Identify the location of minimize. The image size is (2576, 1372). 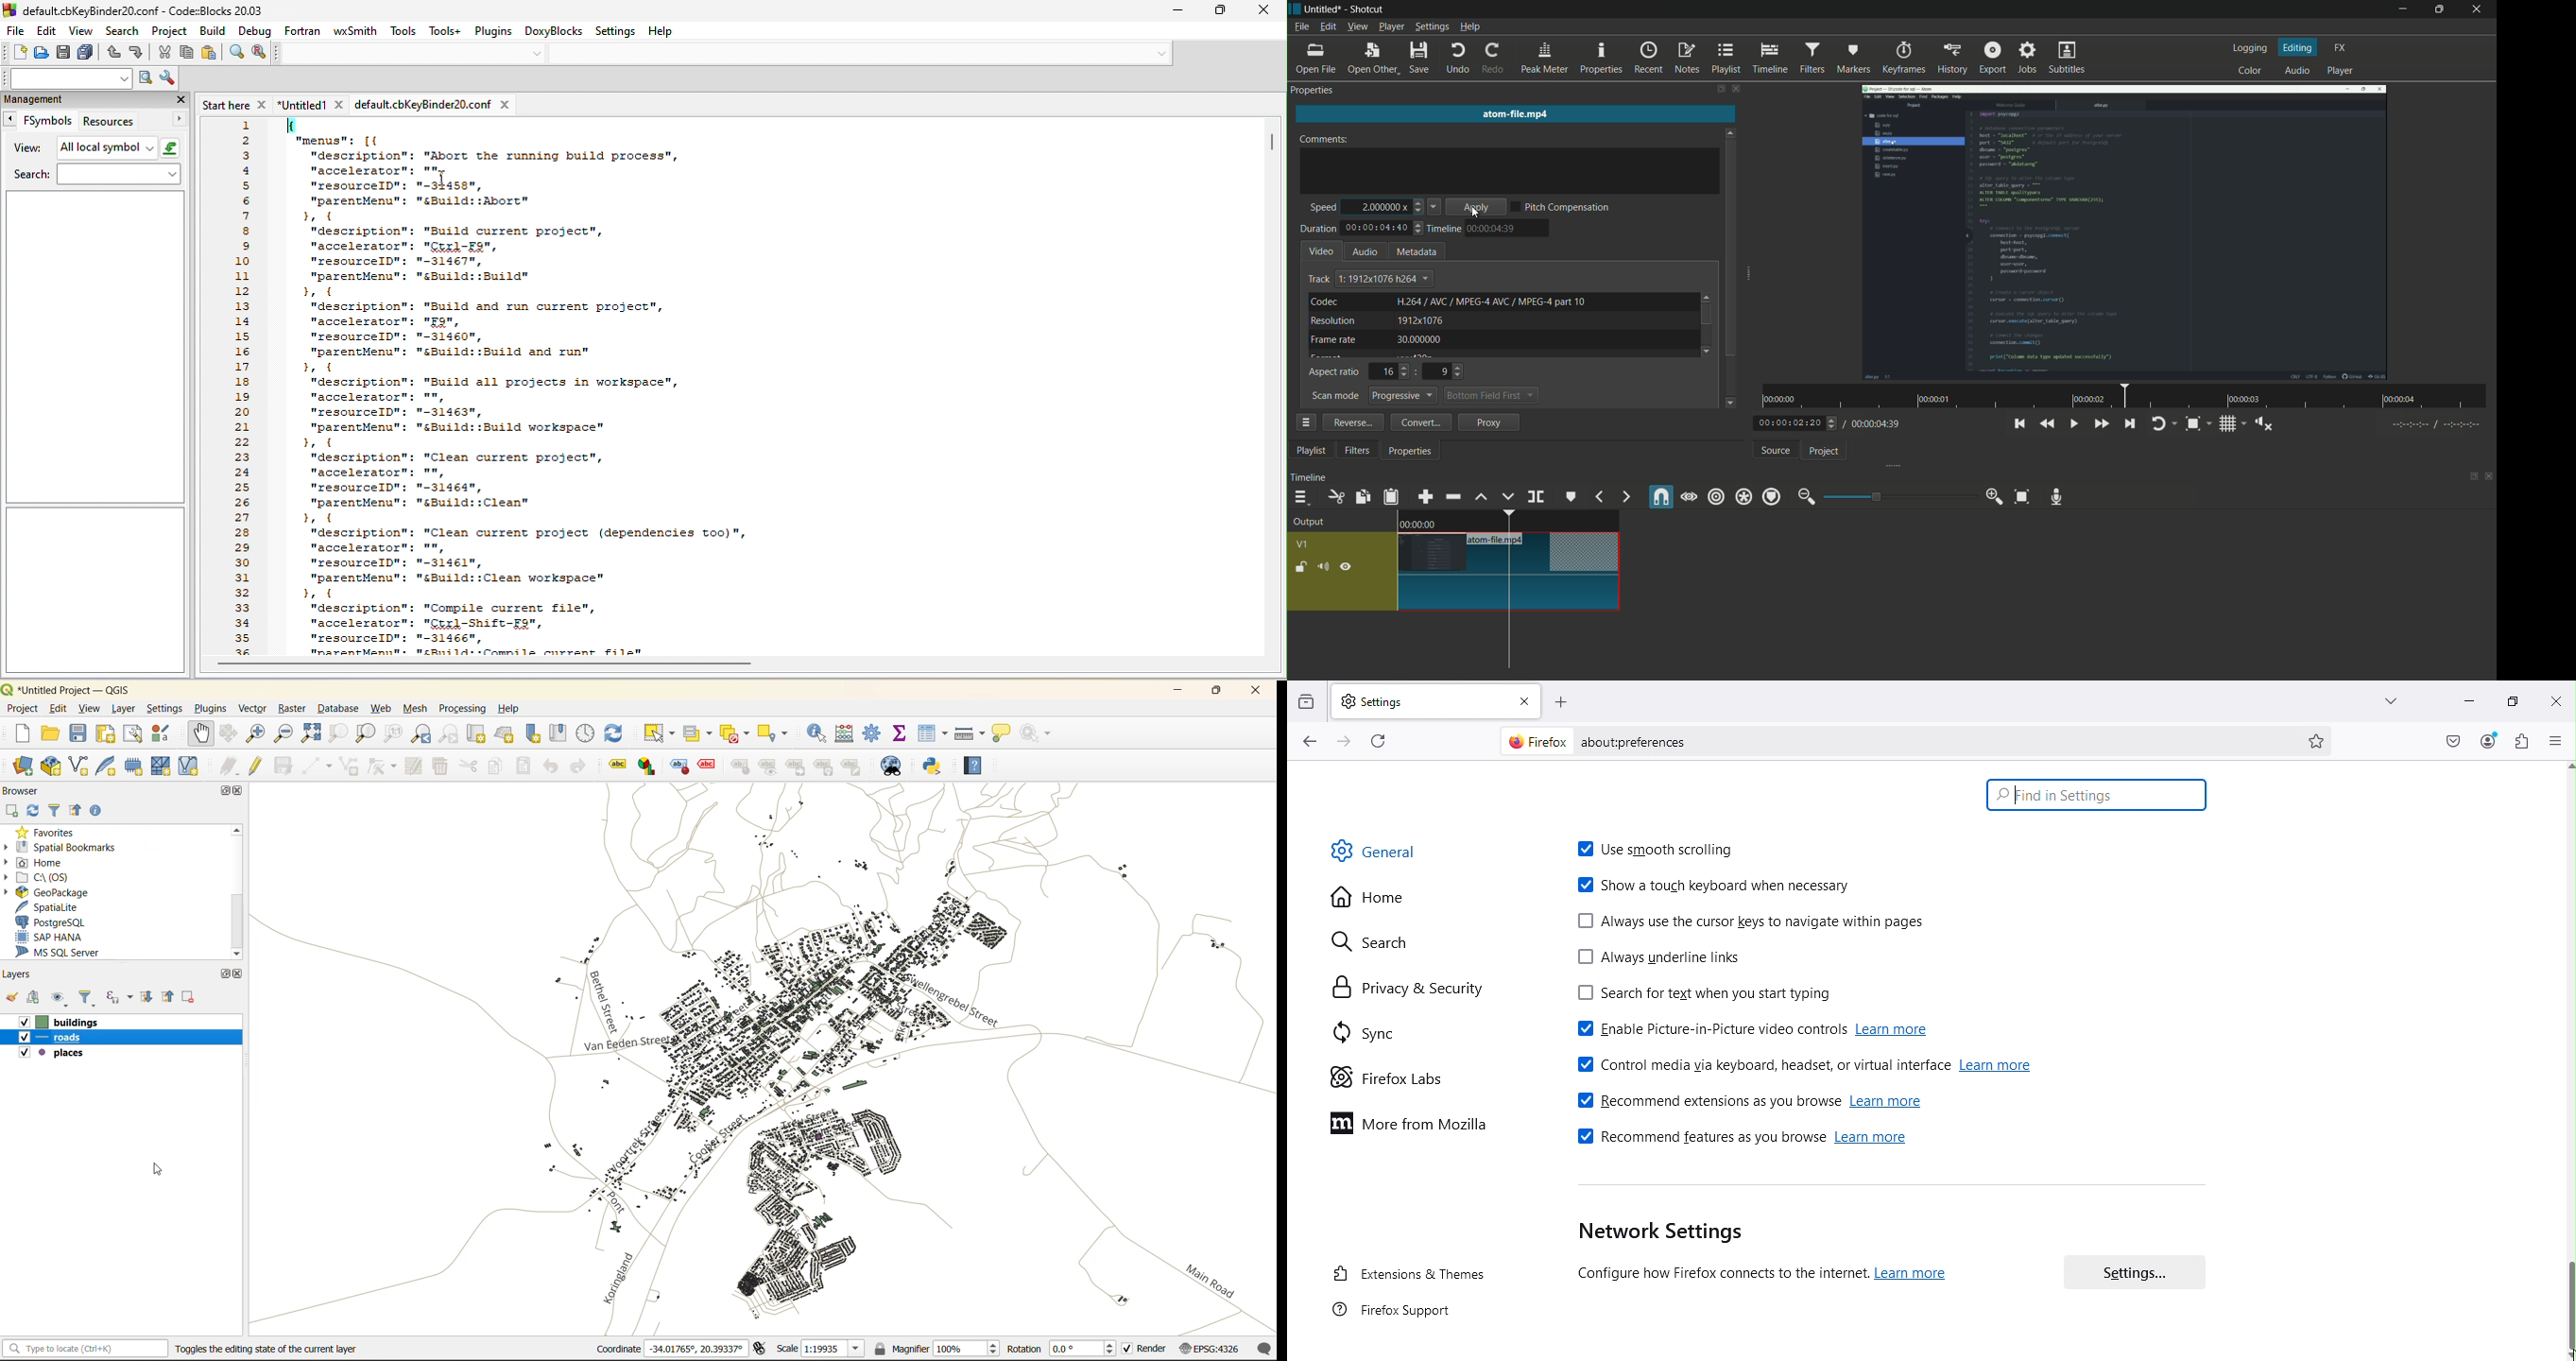
(2405, 9).